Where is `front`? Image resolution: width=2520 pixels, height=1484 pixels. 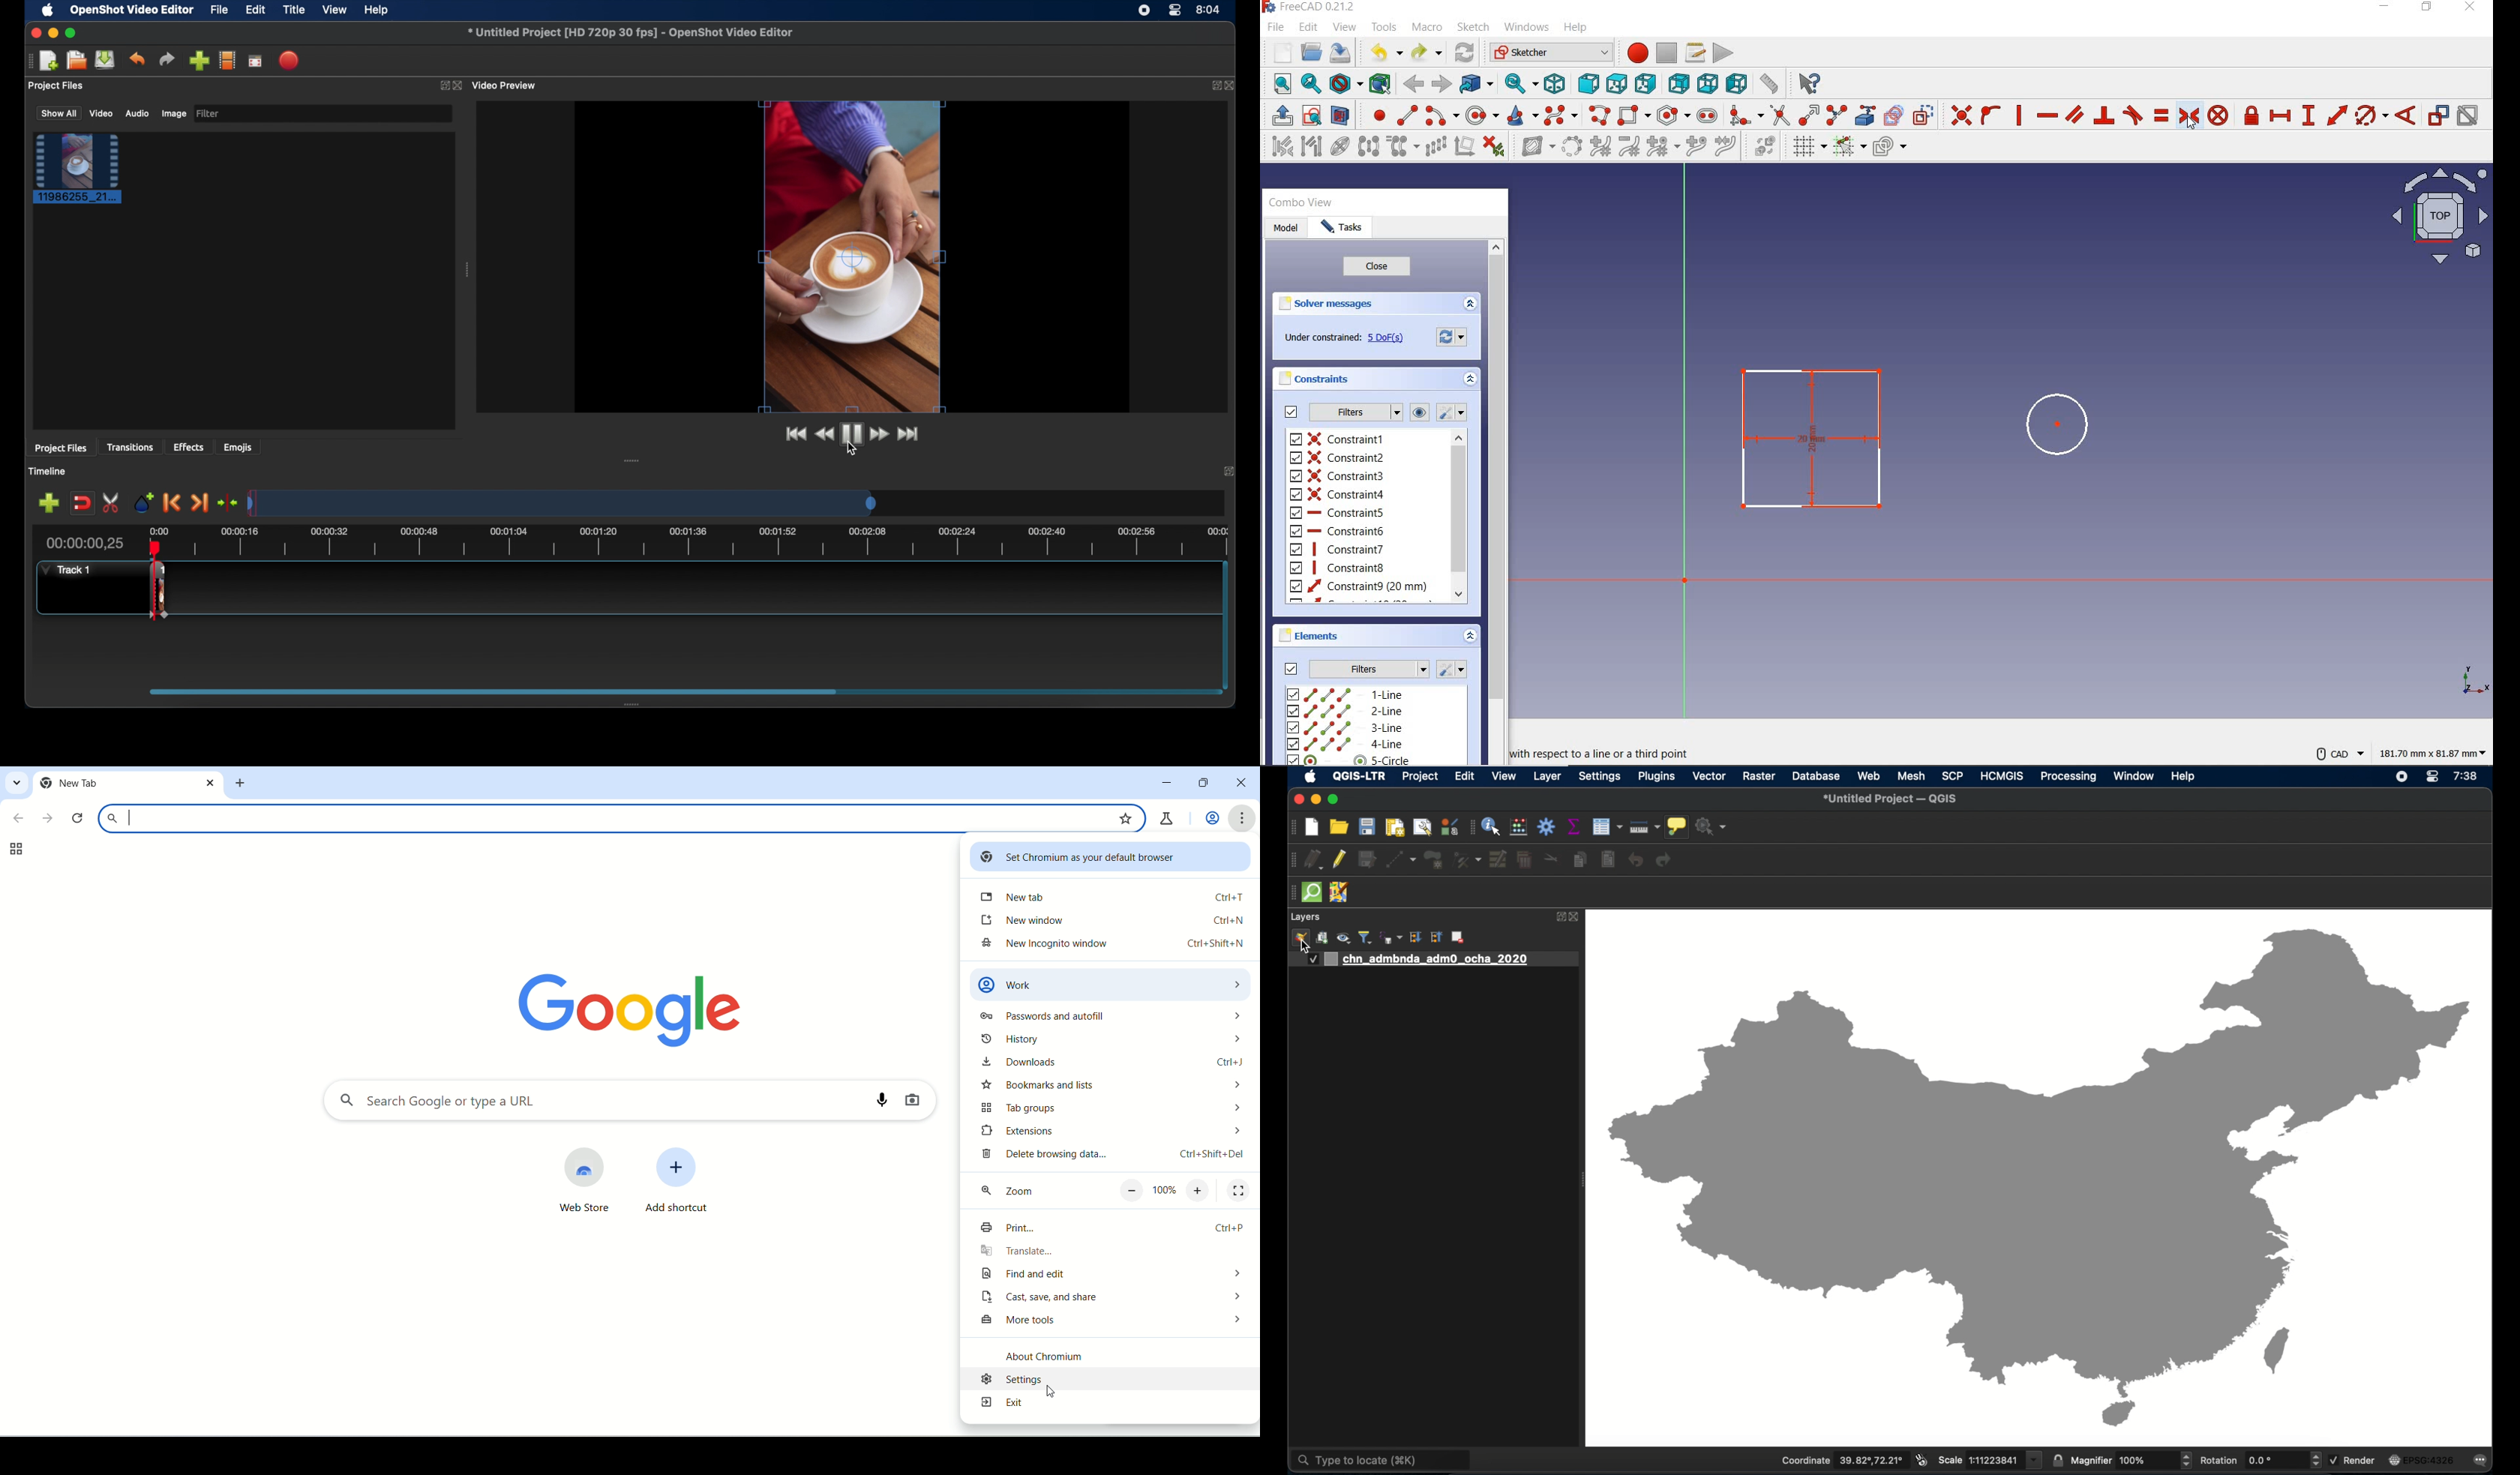
front is located at coordinates (1587, 83).